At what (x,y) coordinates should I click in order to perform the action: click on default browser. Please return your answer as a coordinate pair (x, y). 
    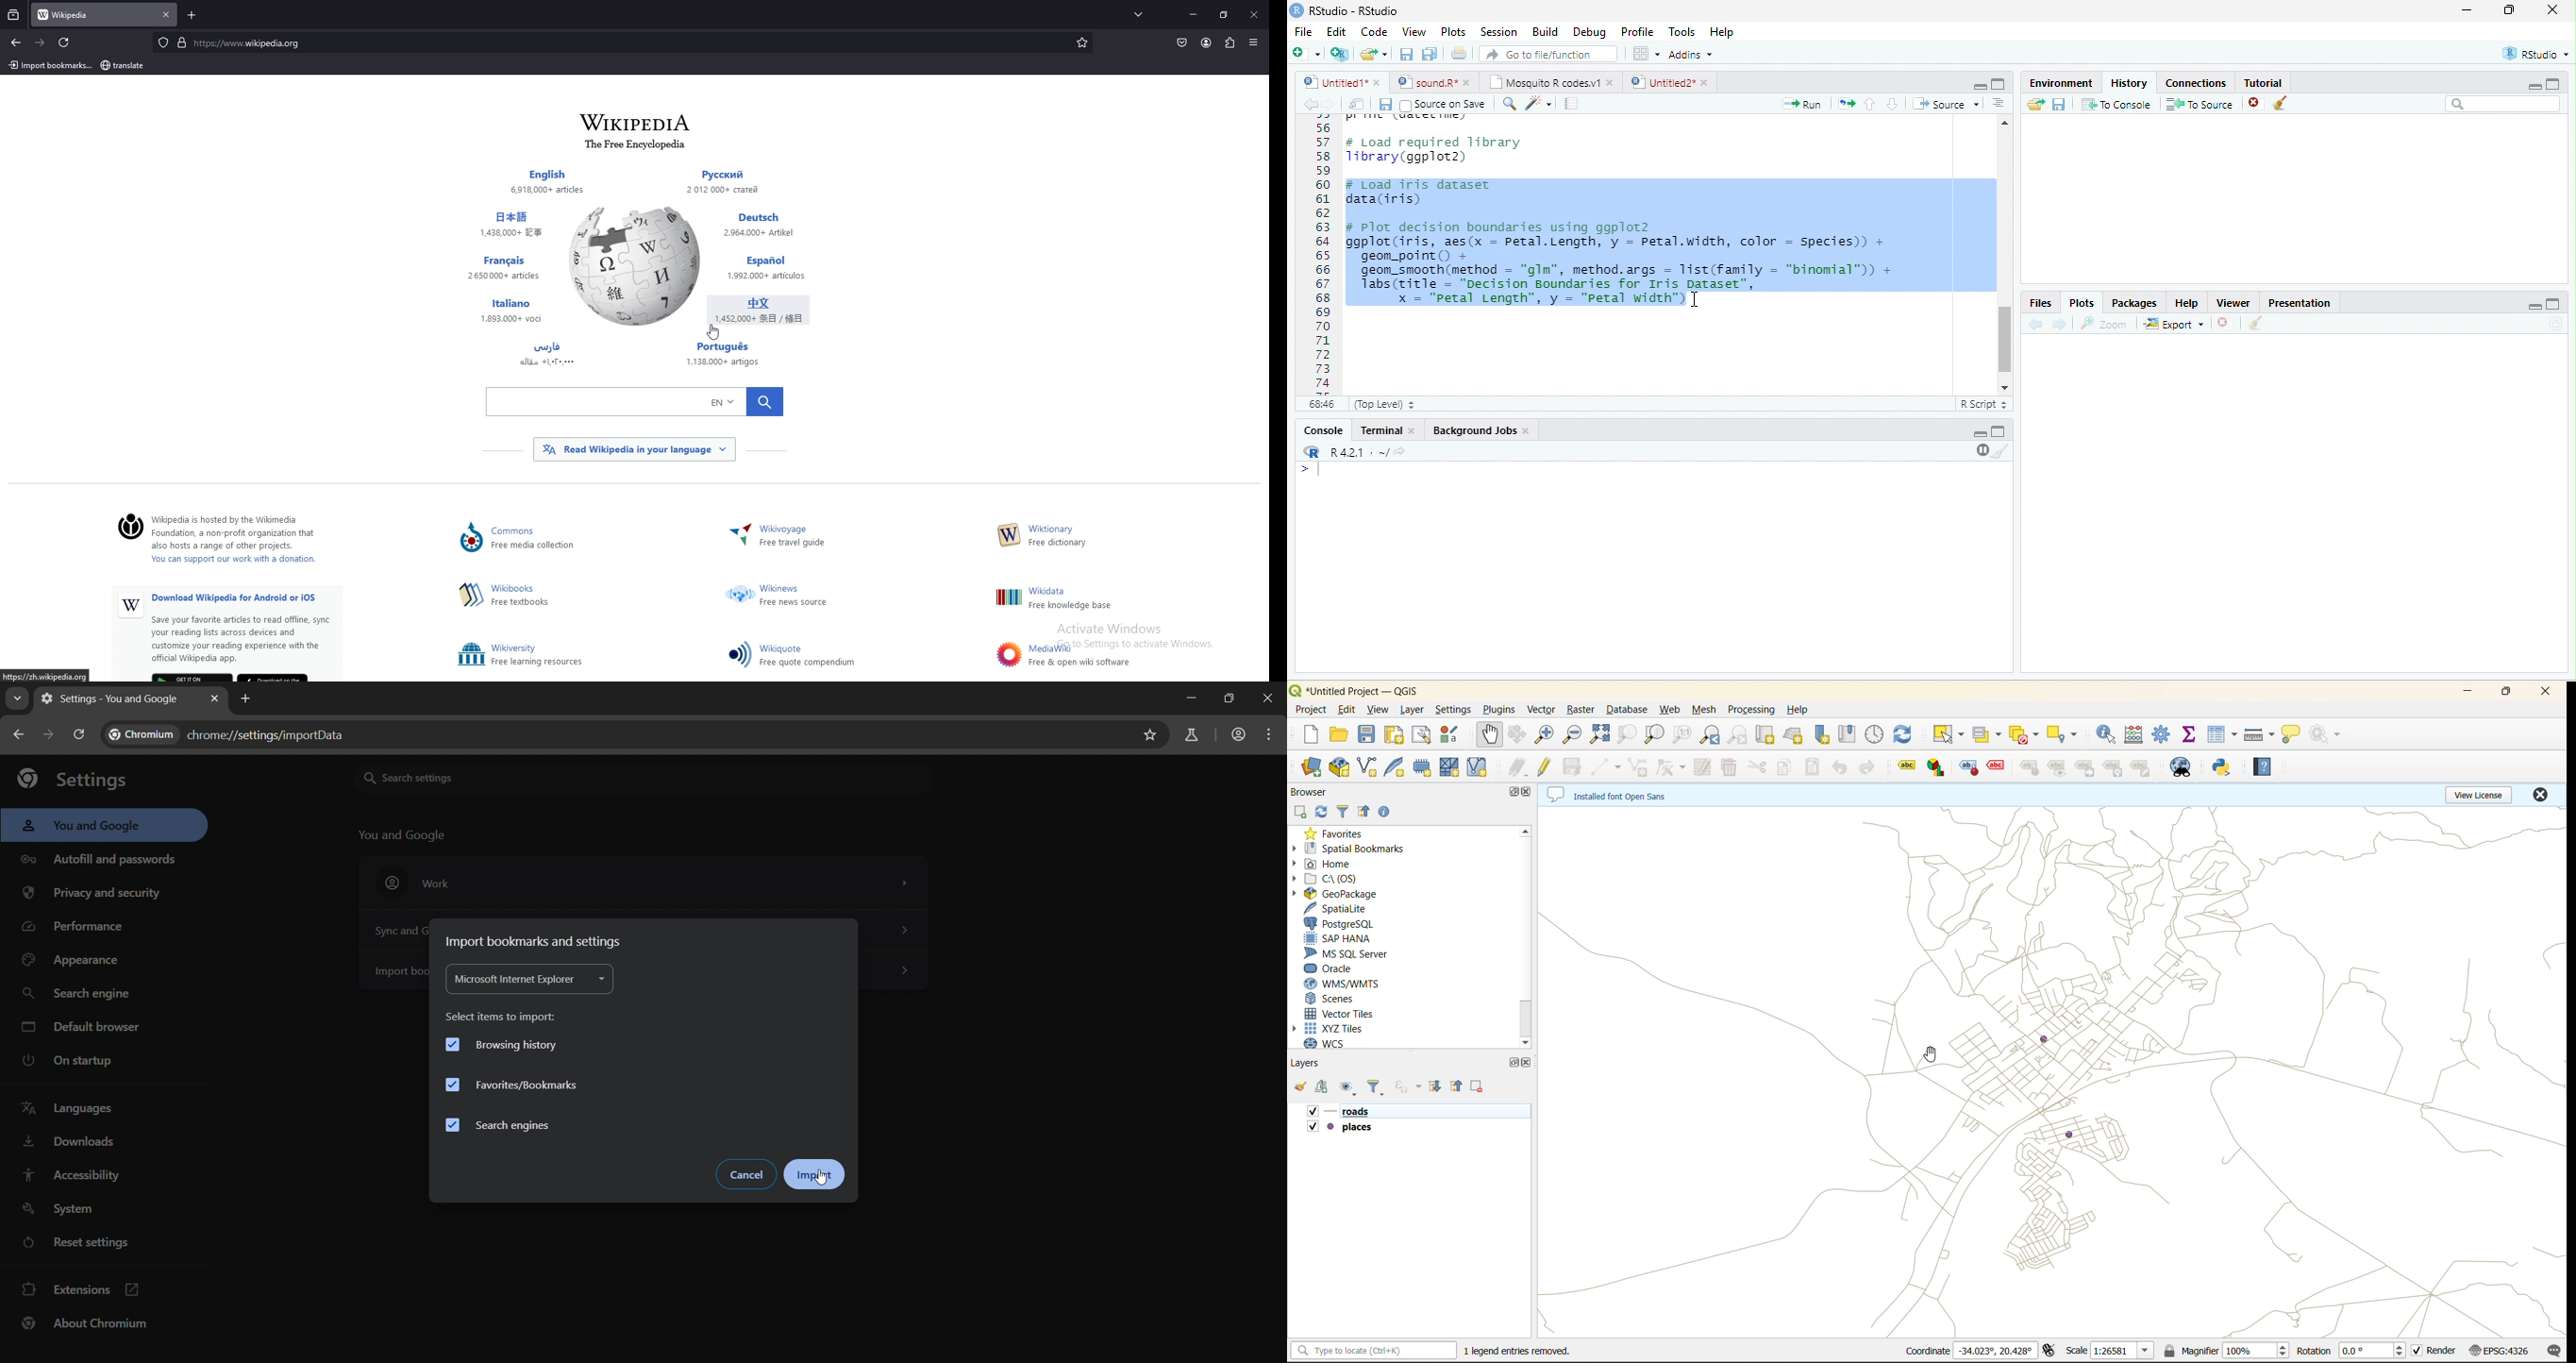
    Looking at the image, I should click on (87, 1026).